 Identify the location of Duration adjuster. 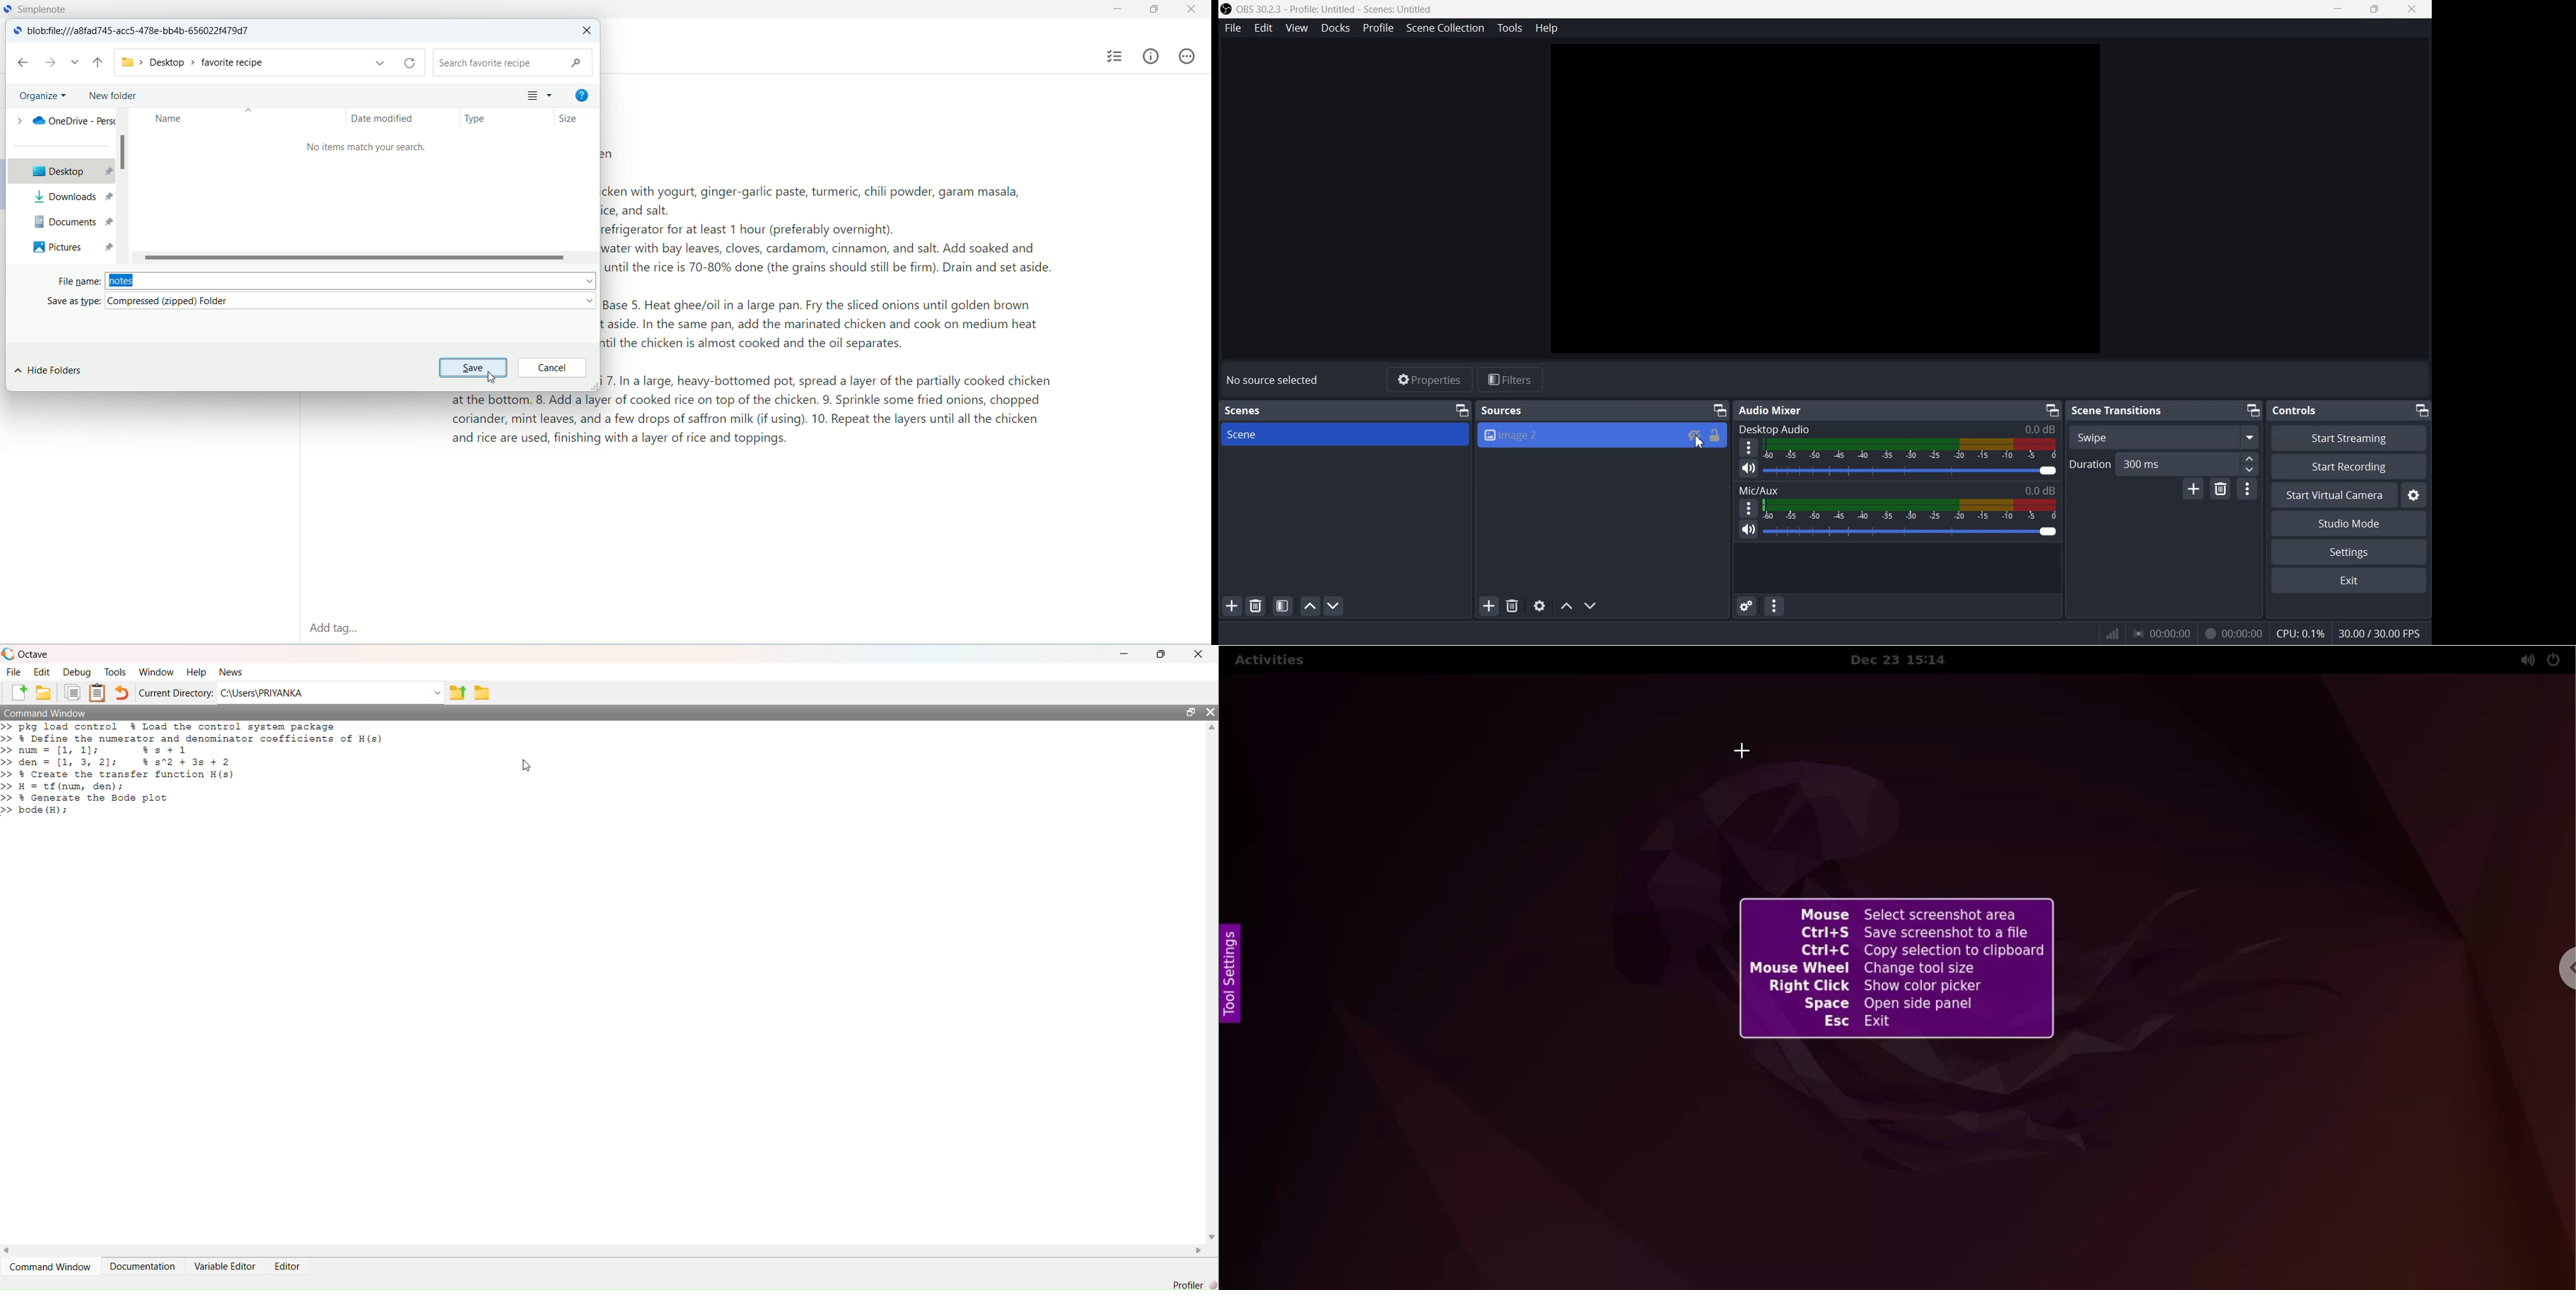
(2241, 463).